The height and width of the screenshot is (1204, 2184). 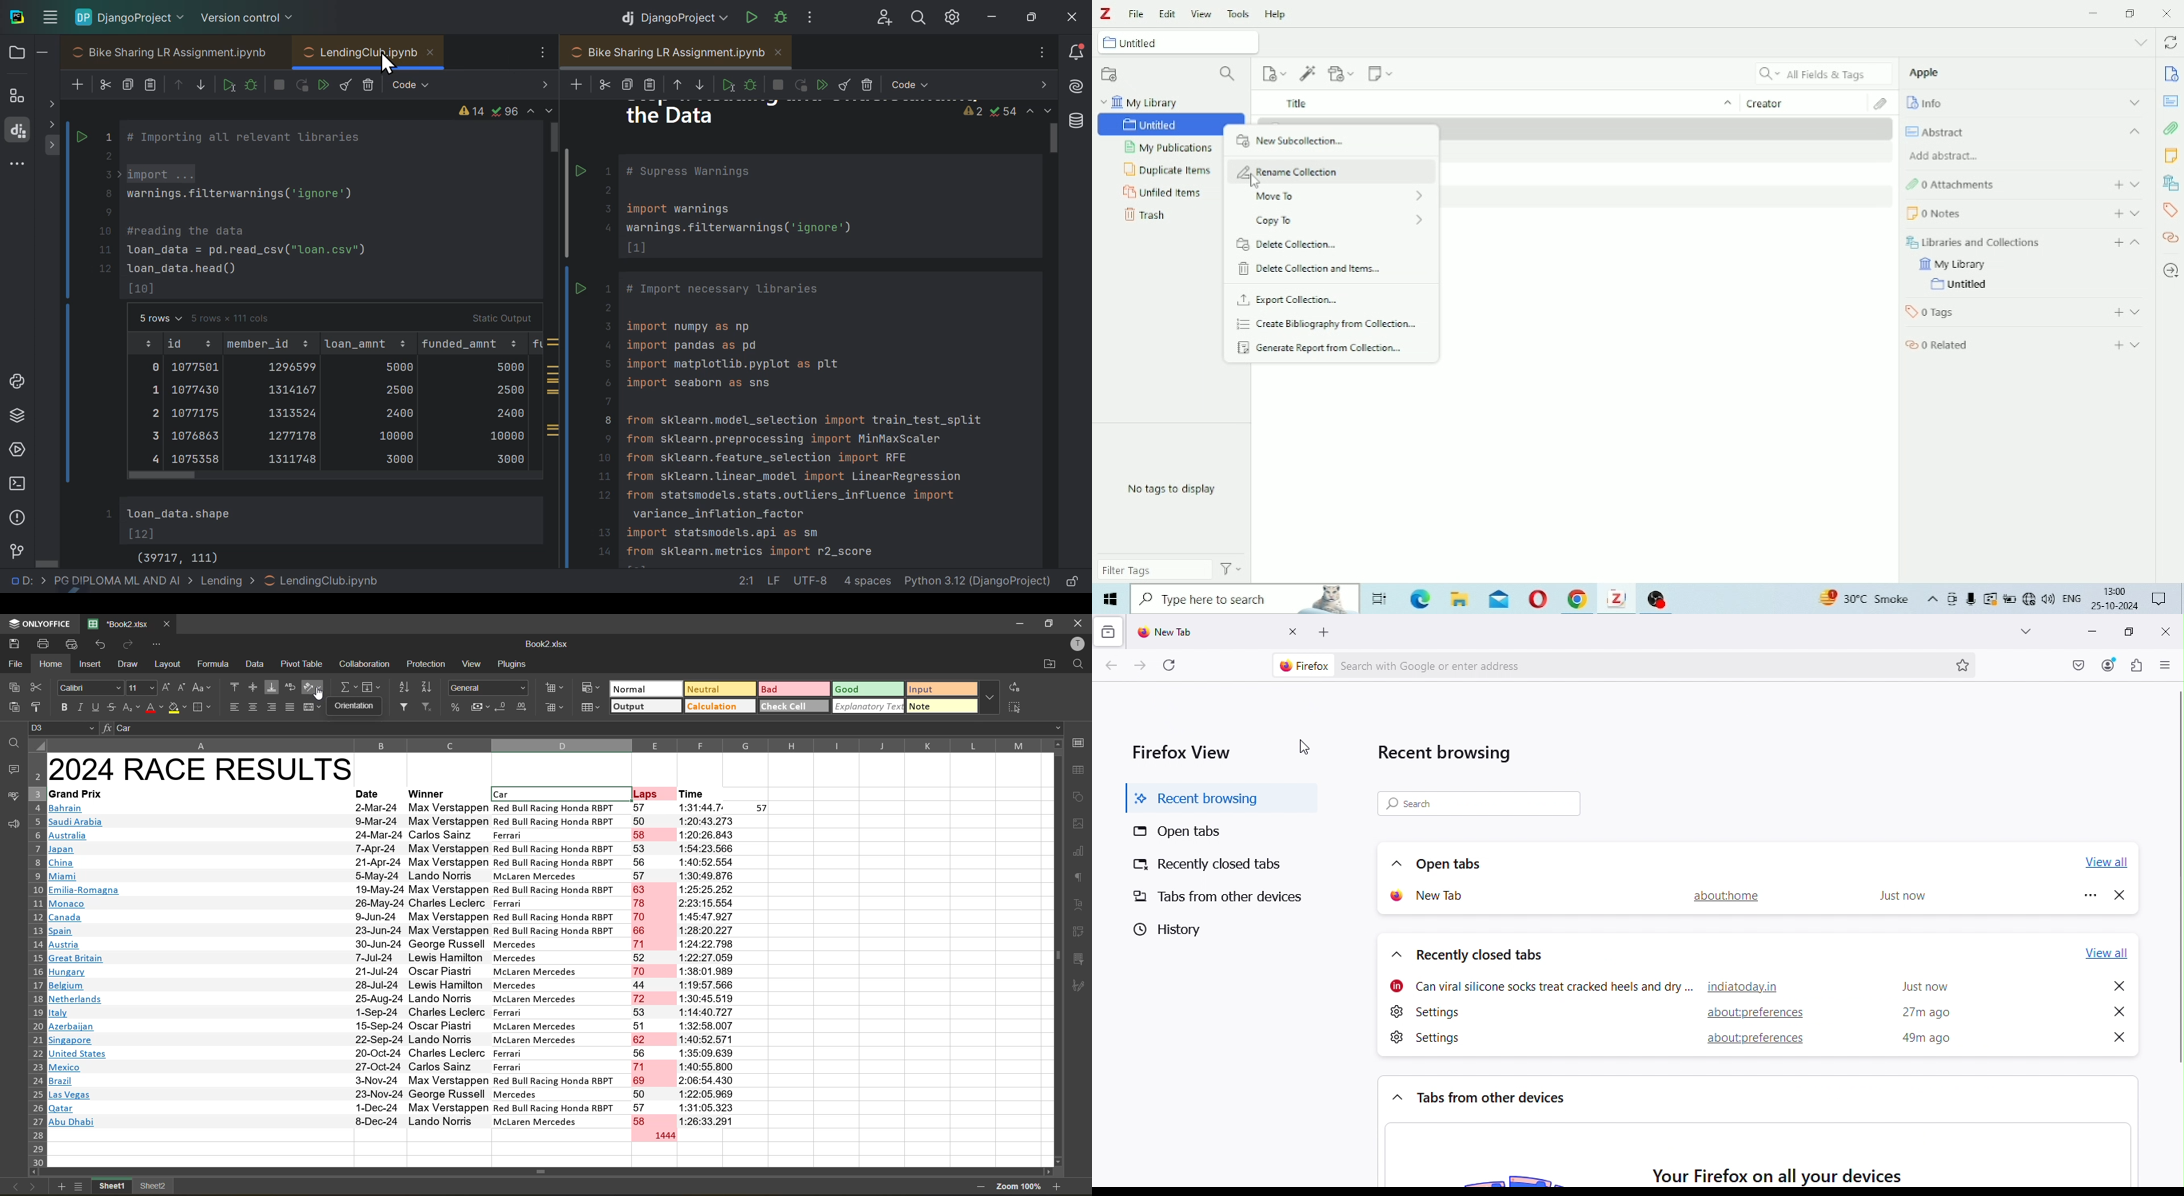 What do you see at coordinates (2135, 312) in the screenshot?
I see `Expand section` at bounding box center [2135, 312].